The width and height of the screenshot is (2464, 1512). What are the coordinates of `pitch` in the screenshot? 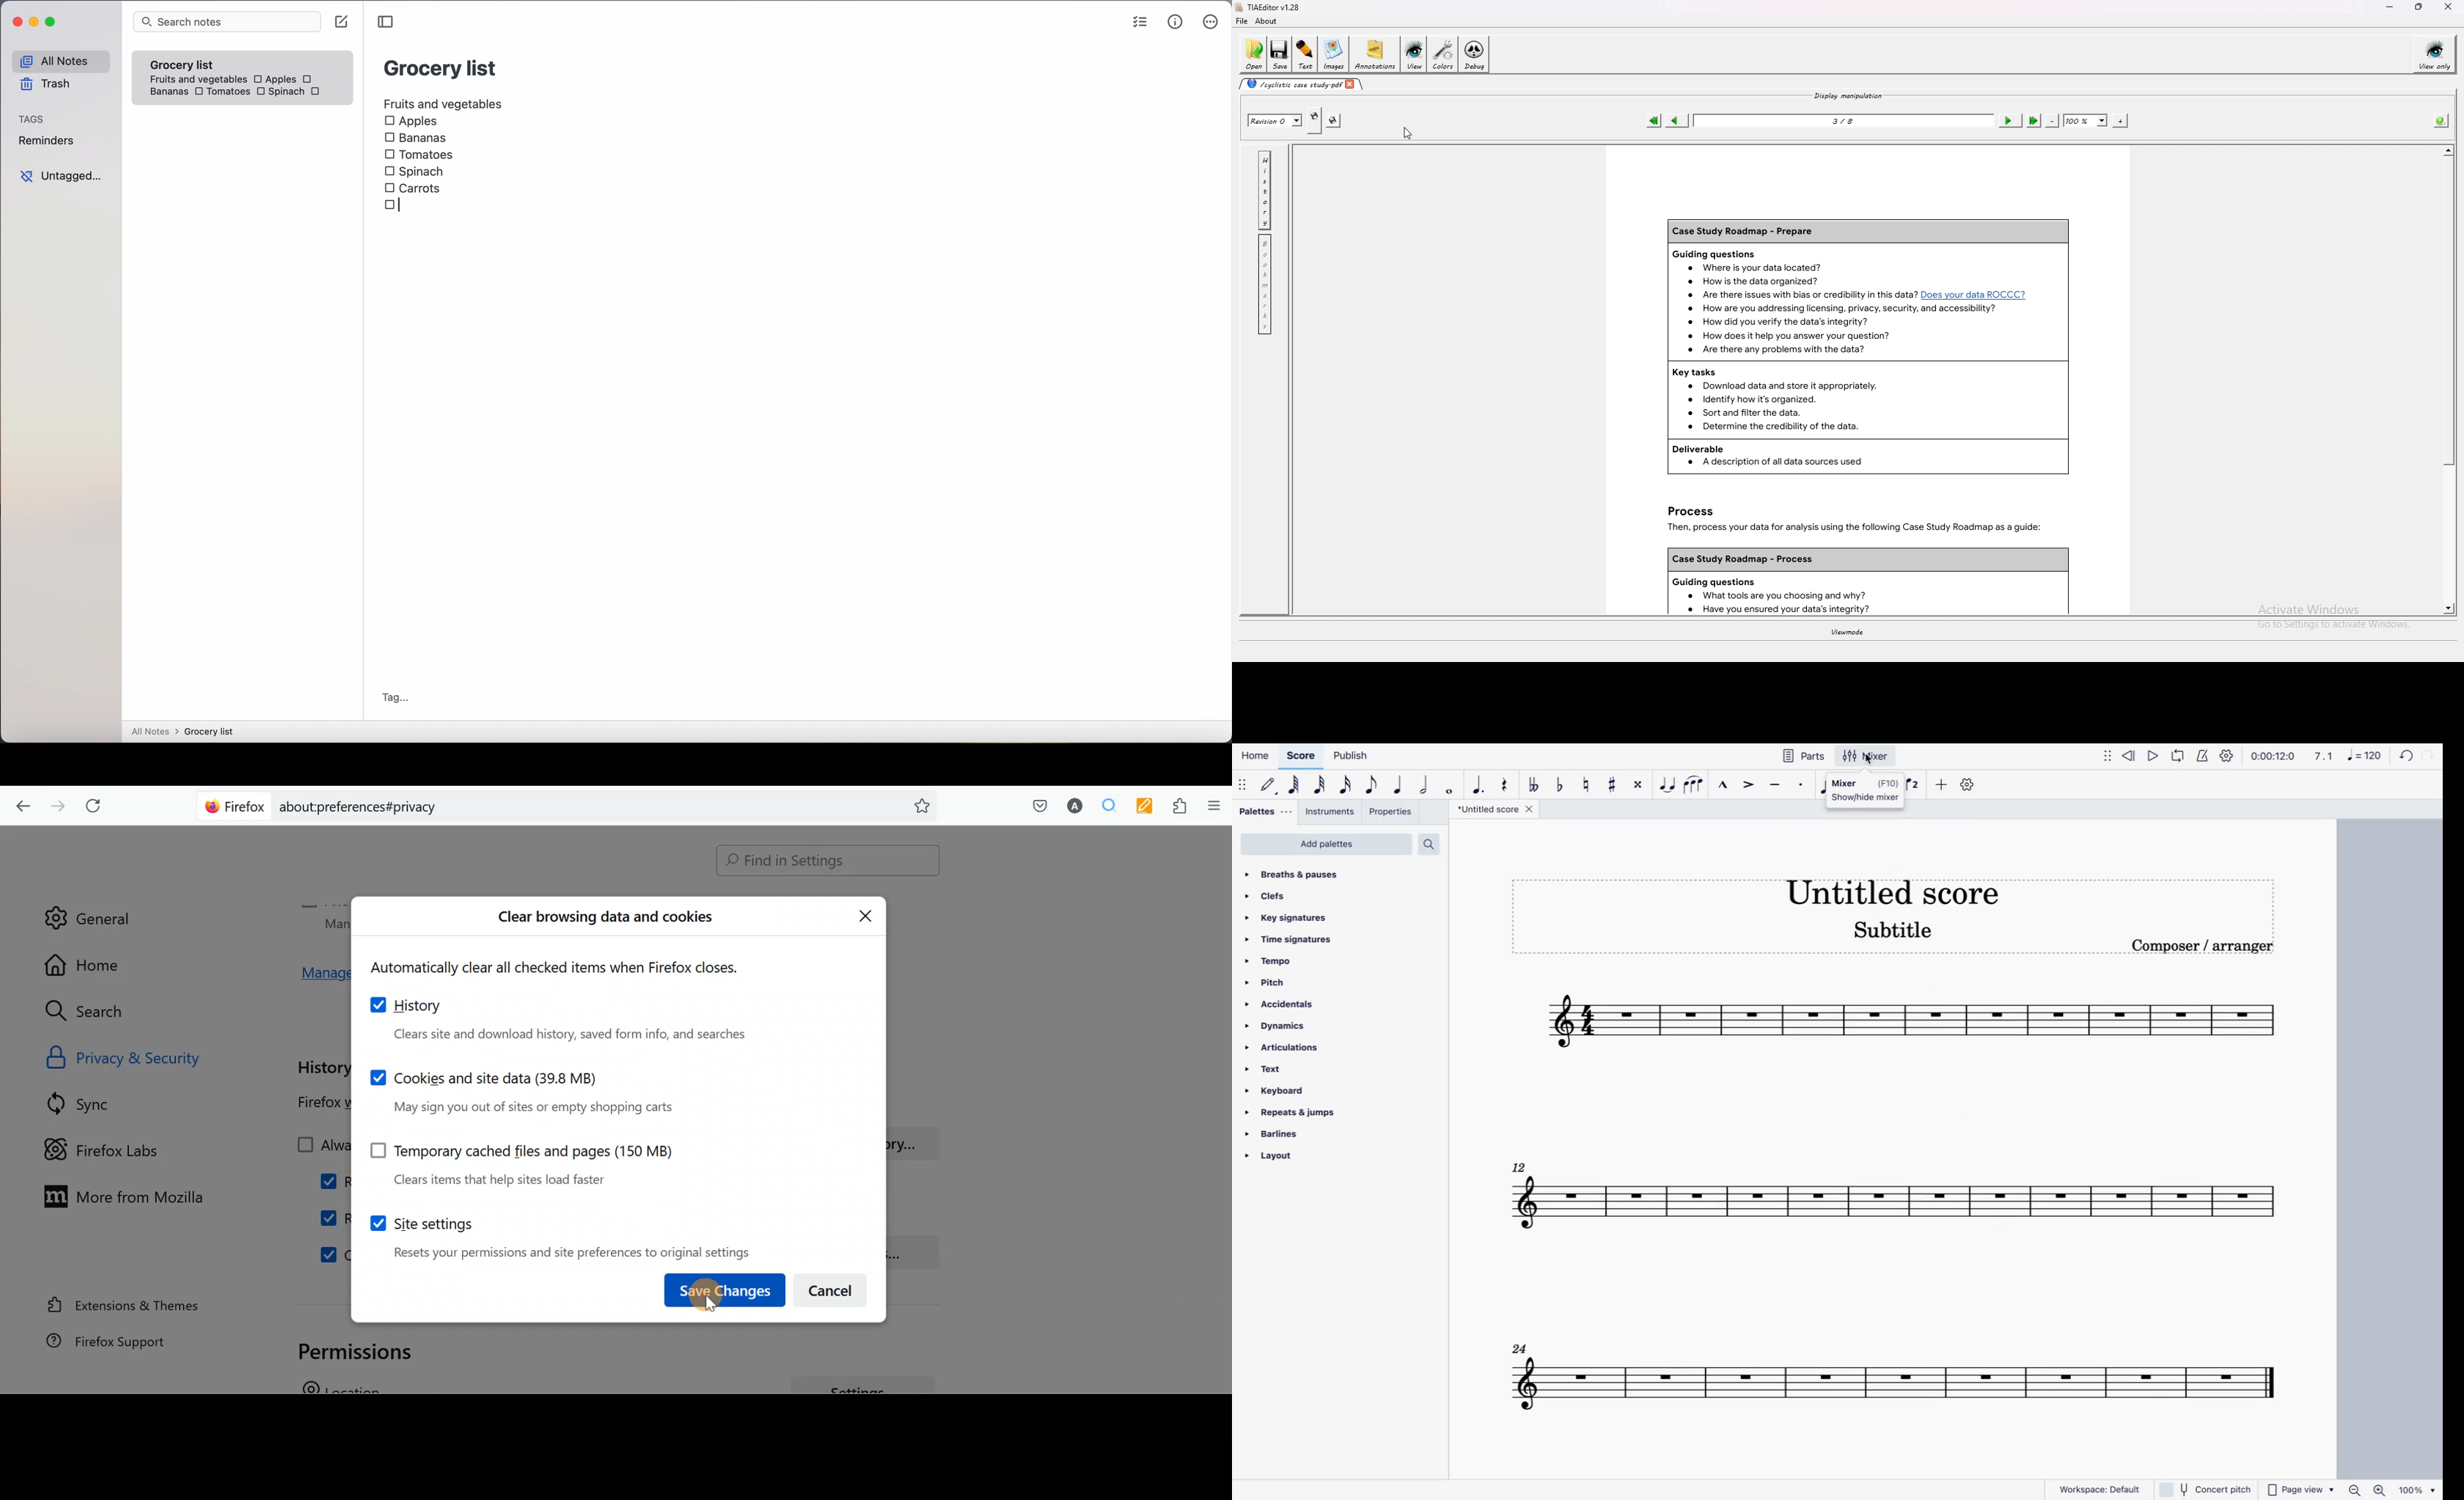 It's located at (1316, 982).